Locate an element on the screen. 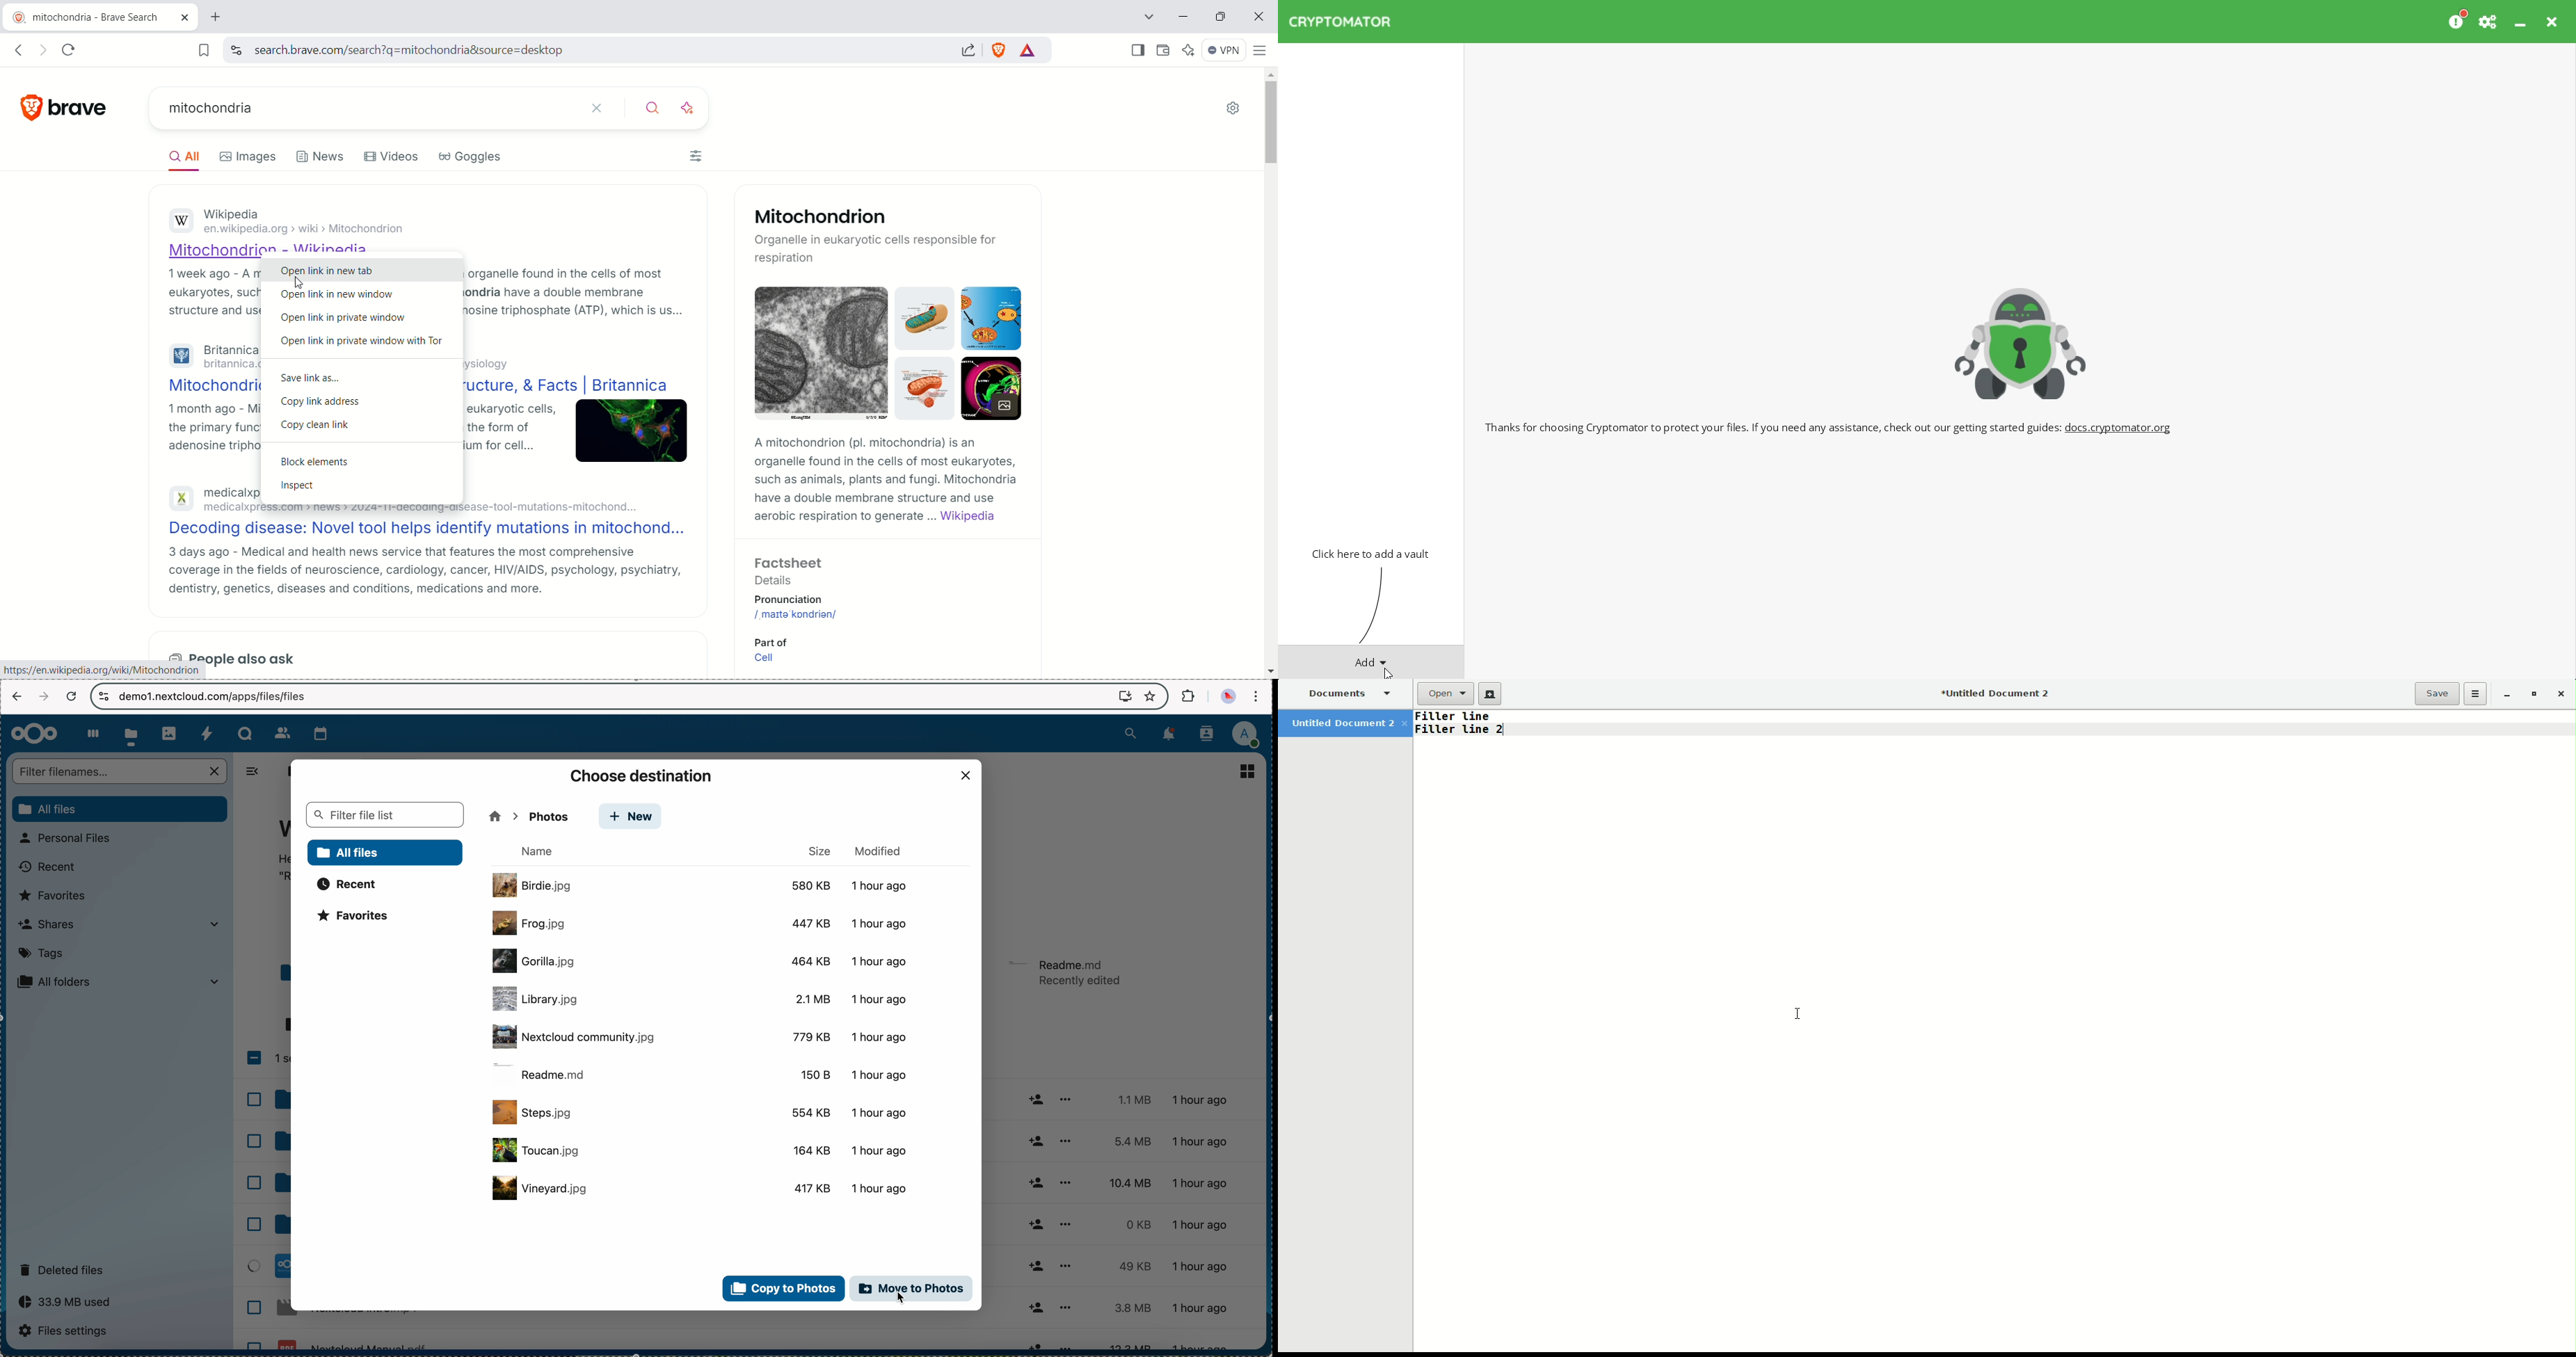 This screenshot has height=1372, width=2576. cursor is located at coordinates (904, 1299).